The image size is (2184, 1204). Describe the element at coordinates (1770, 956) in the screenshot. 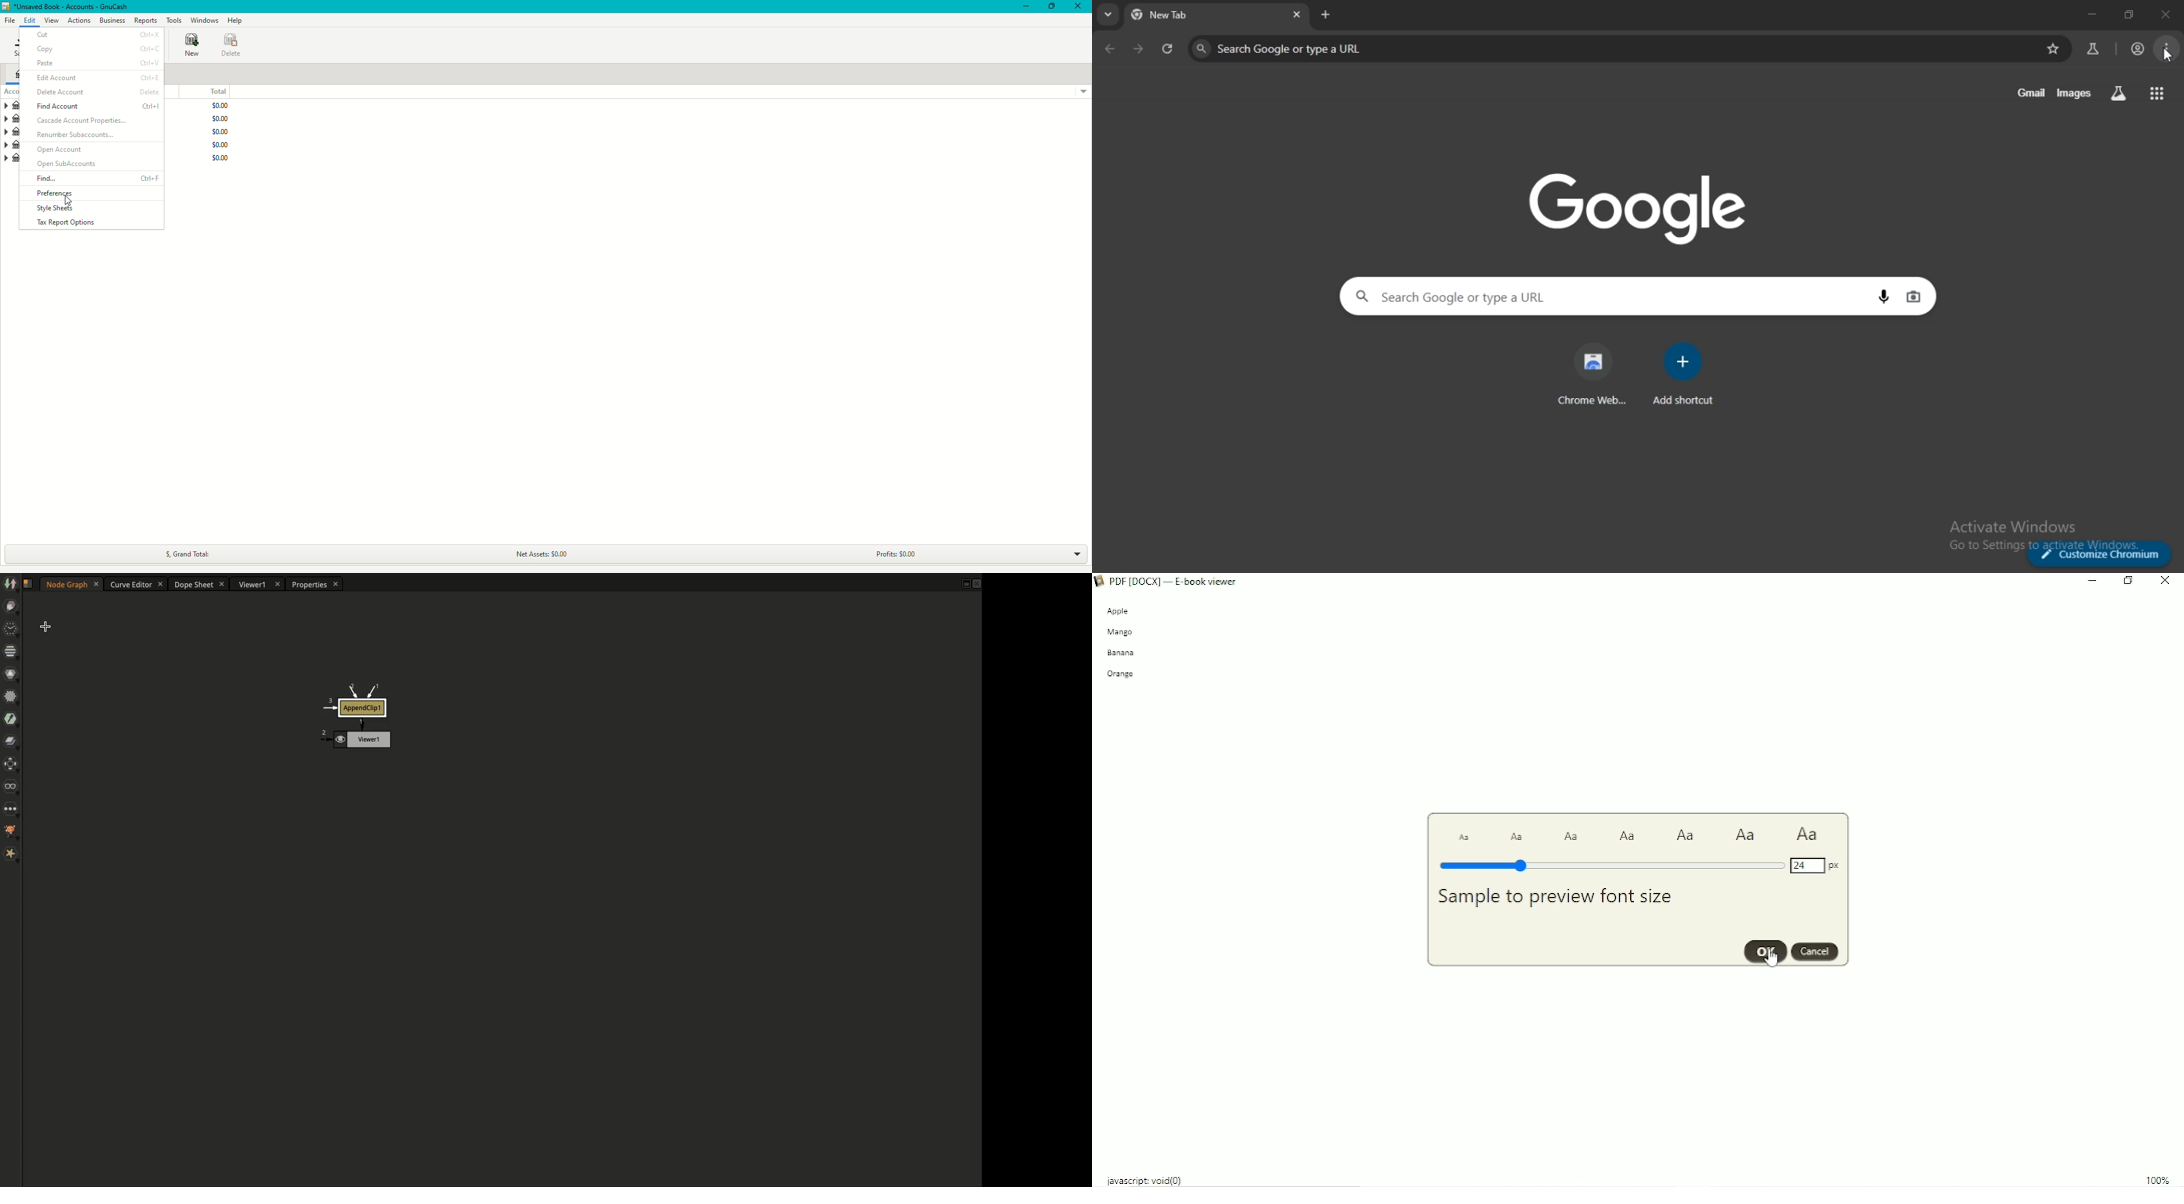

I see `Cursor` at that location.